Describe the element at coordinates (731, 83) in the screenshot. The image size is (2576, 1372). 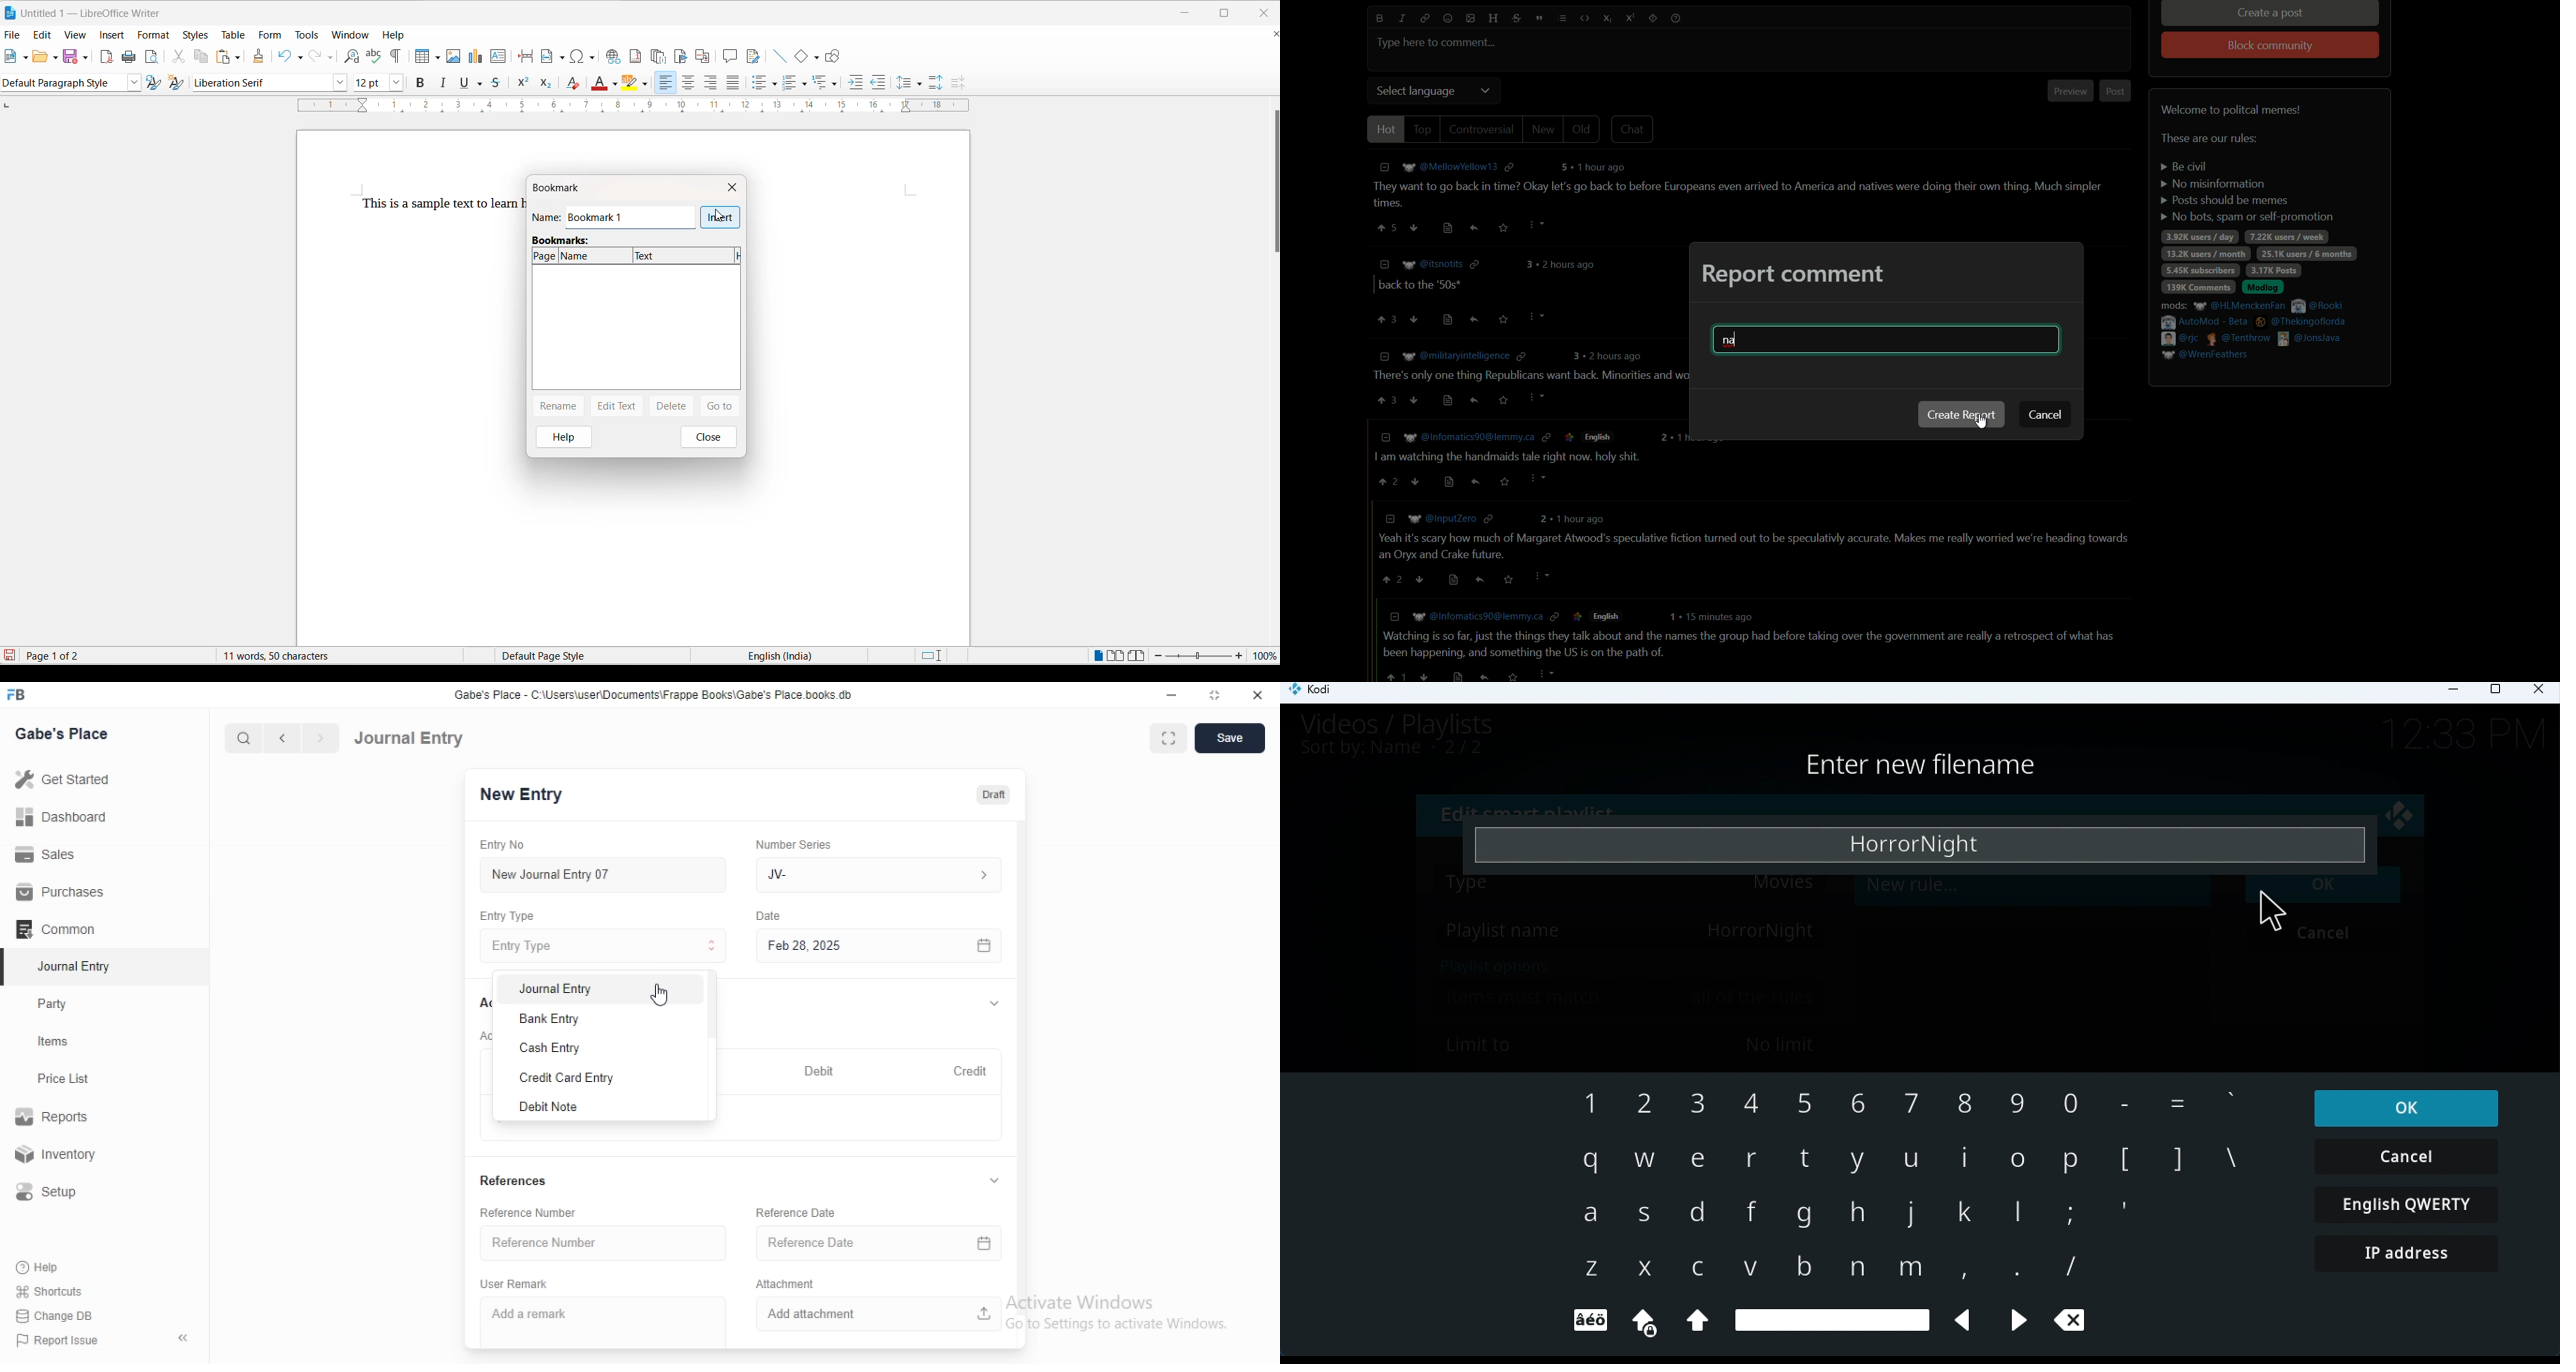
I see `justified` at that location.